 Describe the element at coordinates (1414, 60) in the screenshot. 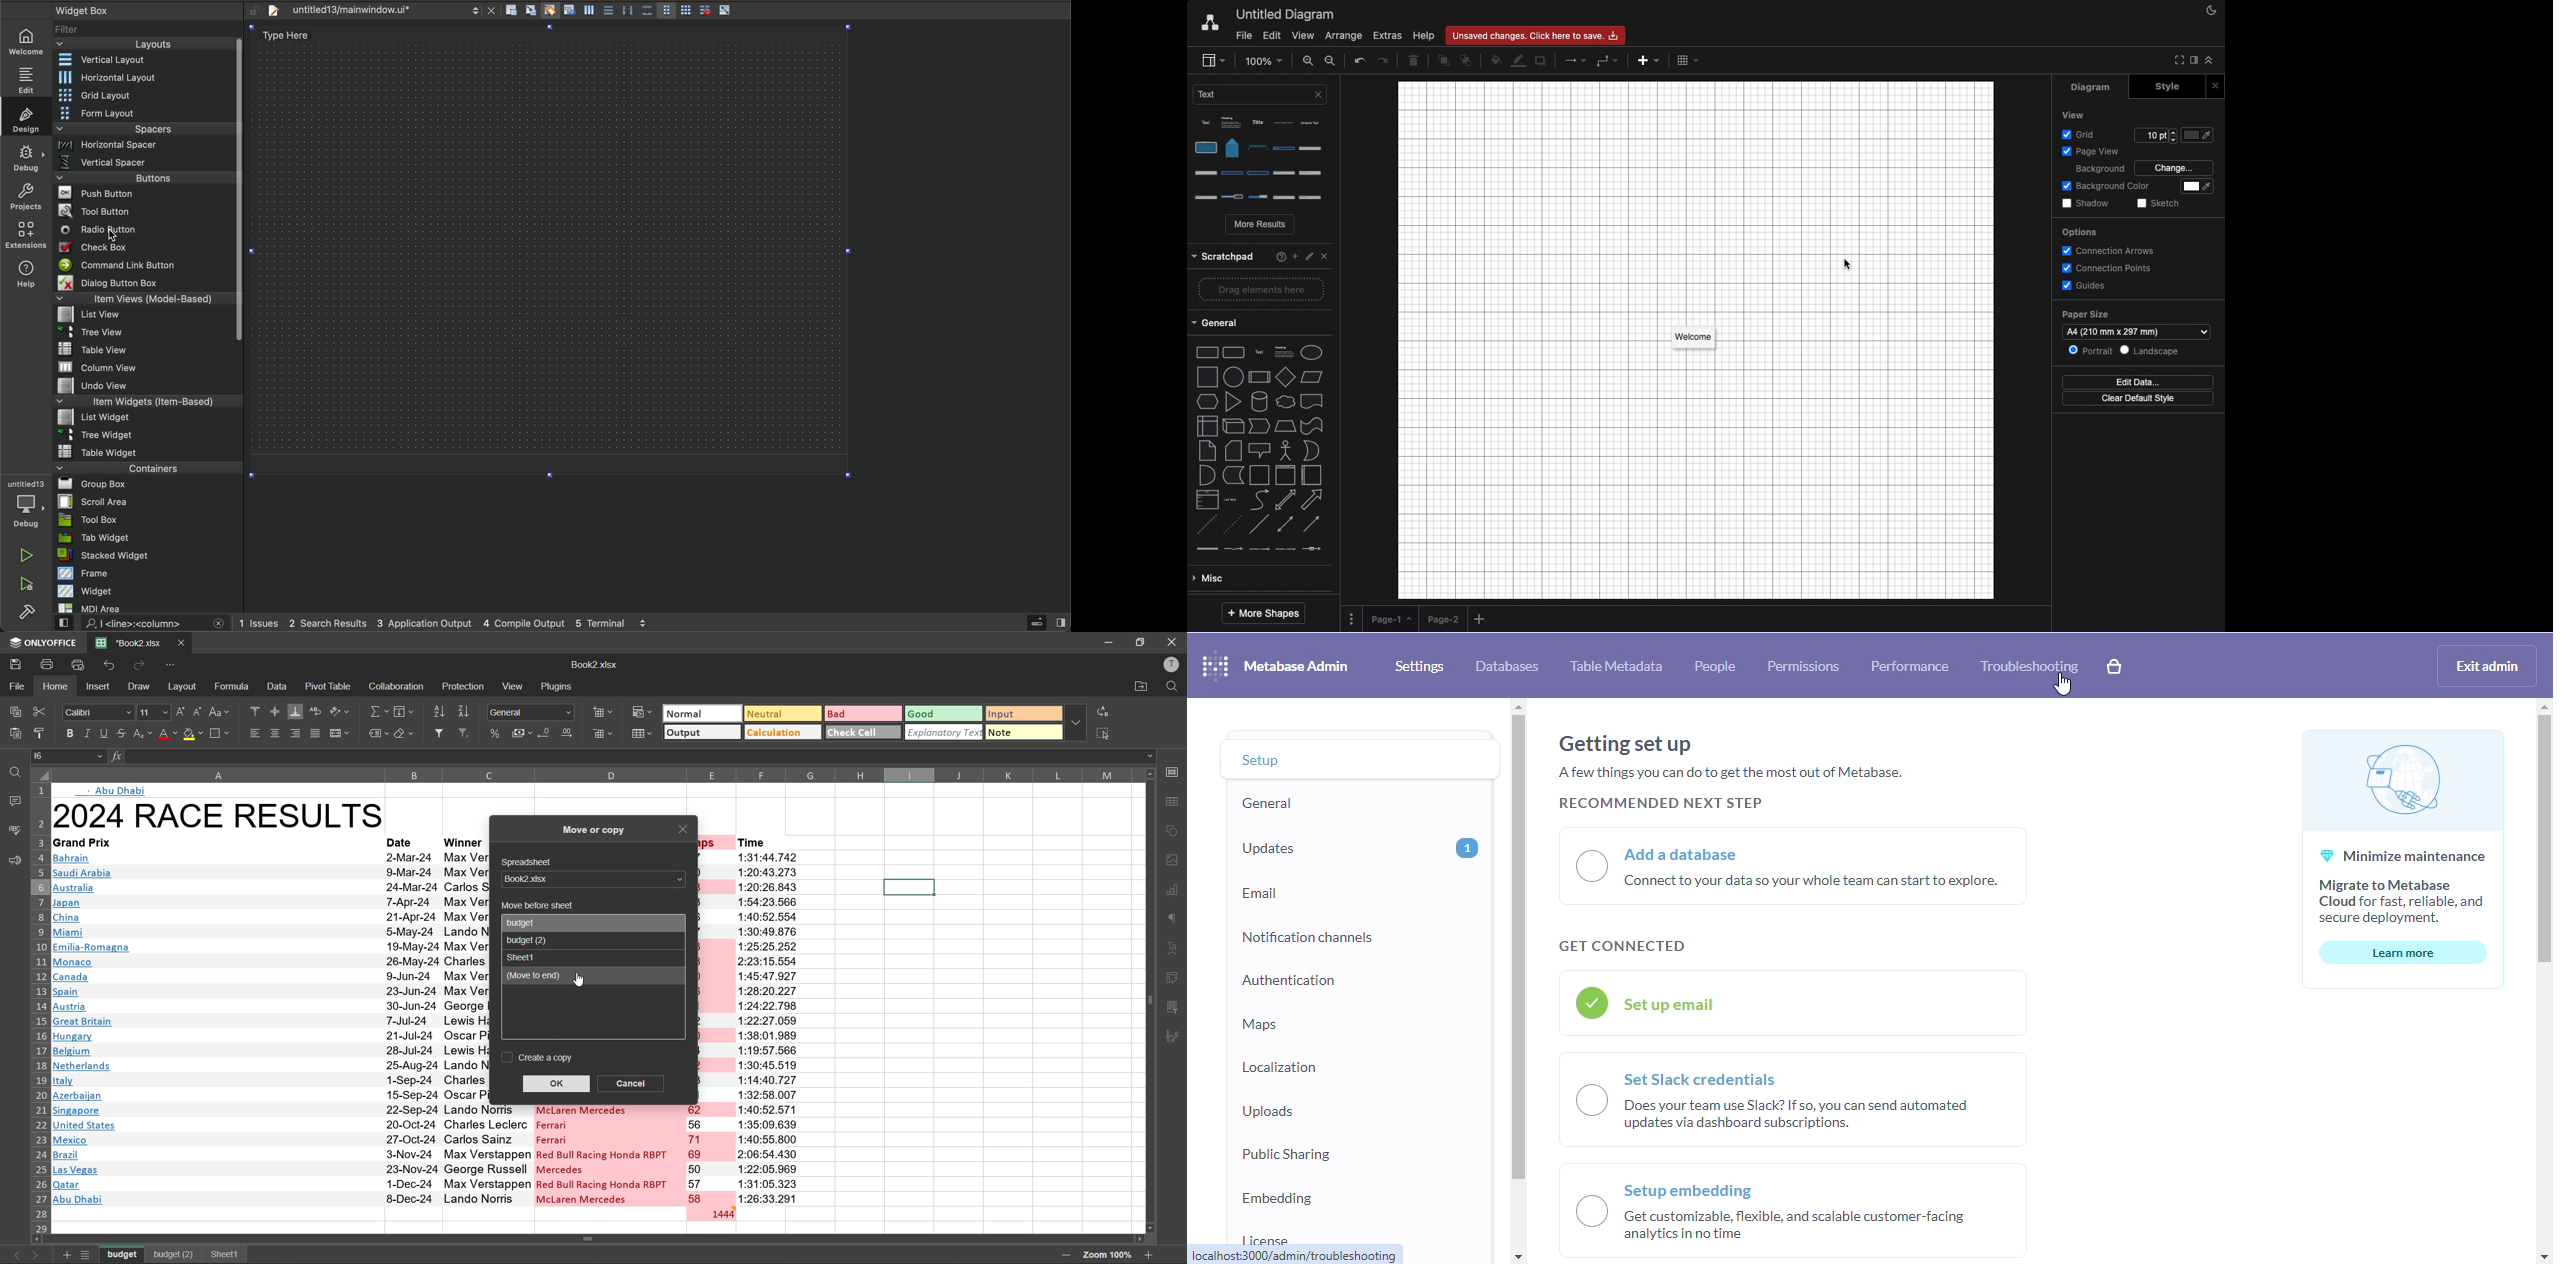

I see `Delete` at that location.